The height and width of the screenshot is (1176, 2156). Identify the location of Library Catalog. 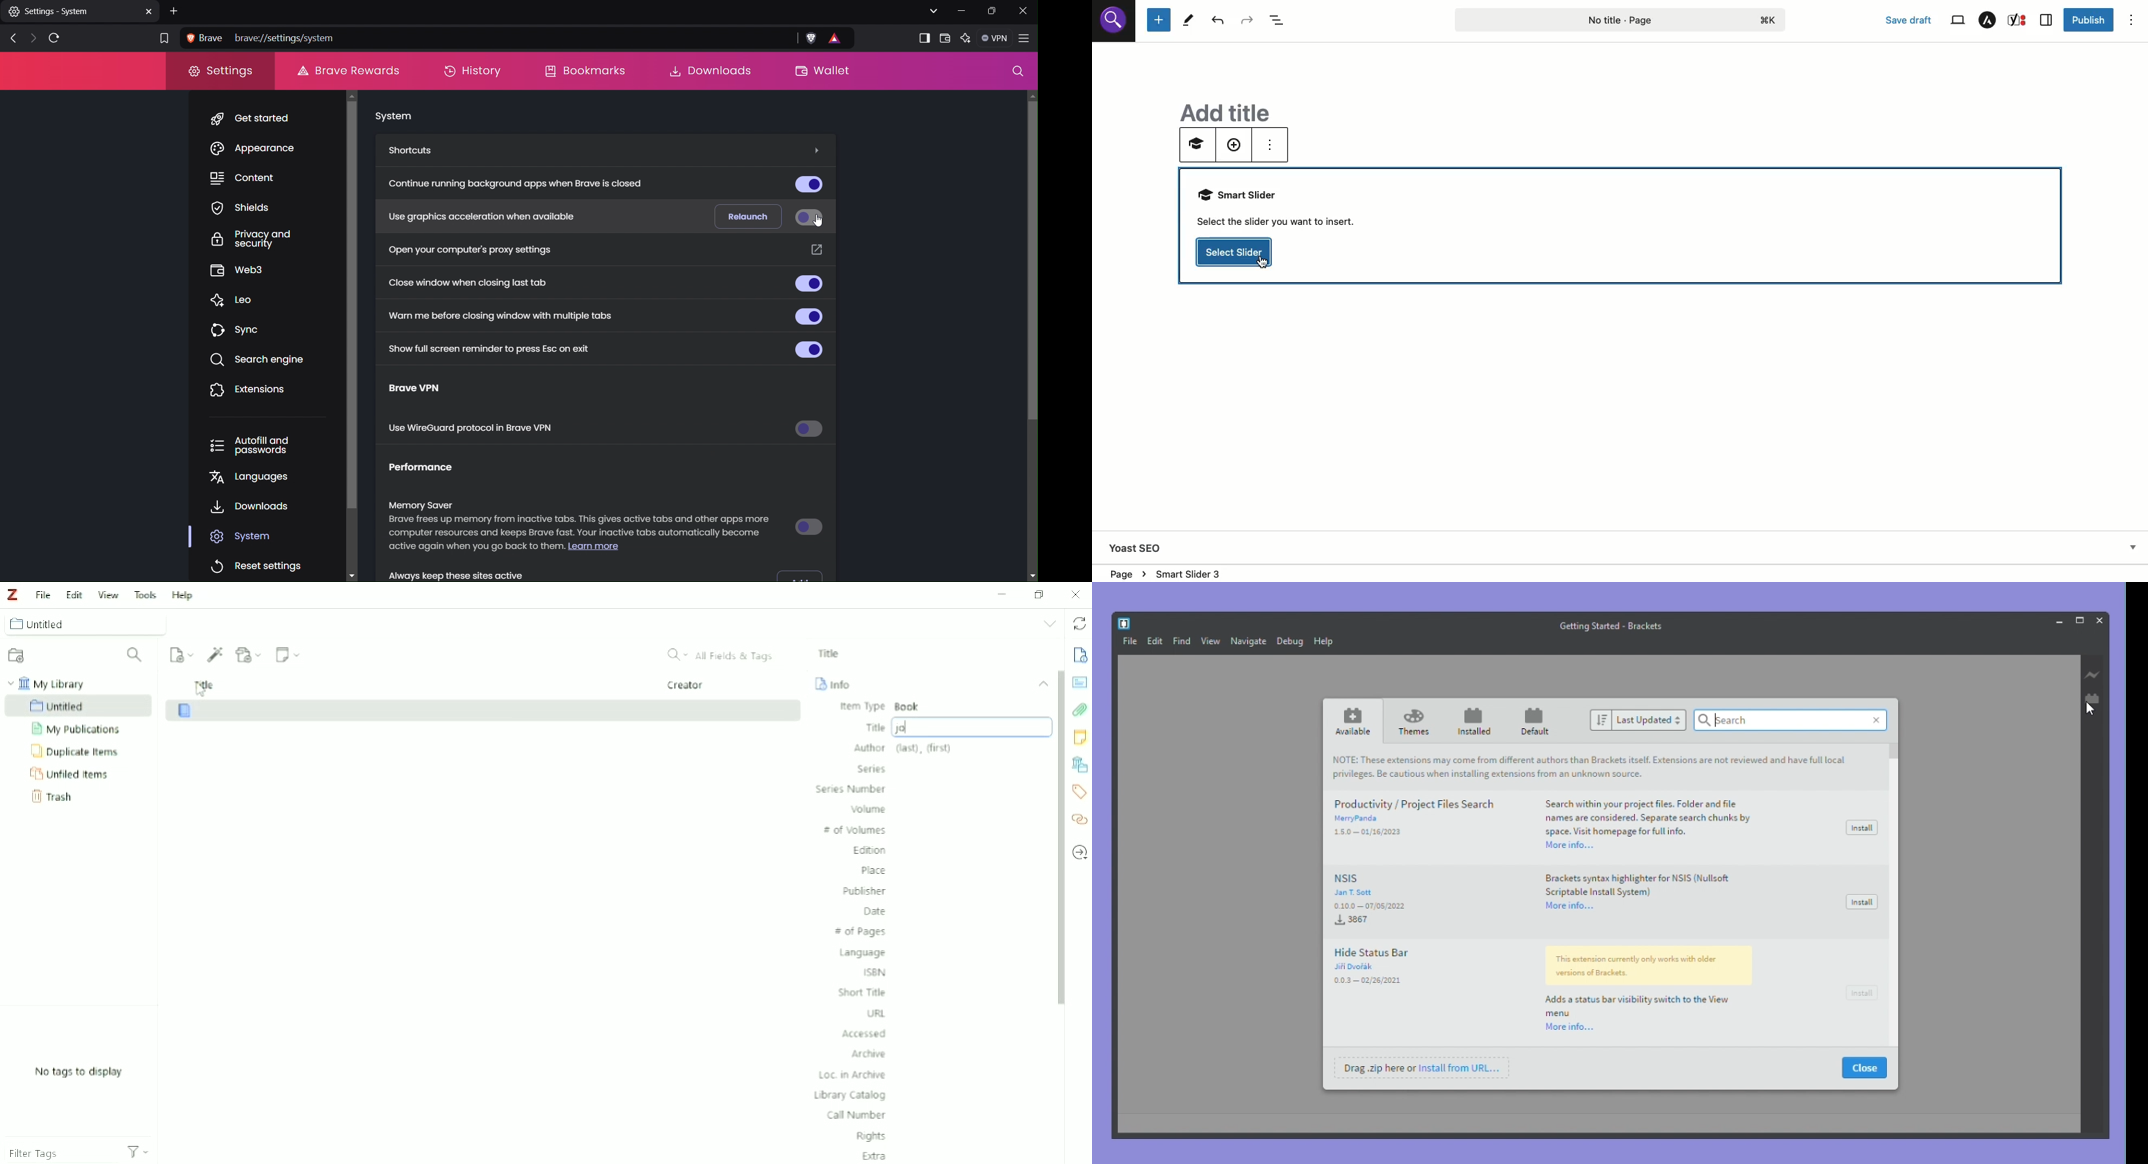
(850, 1095).